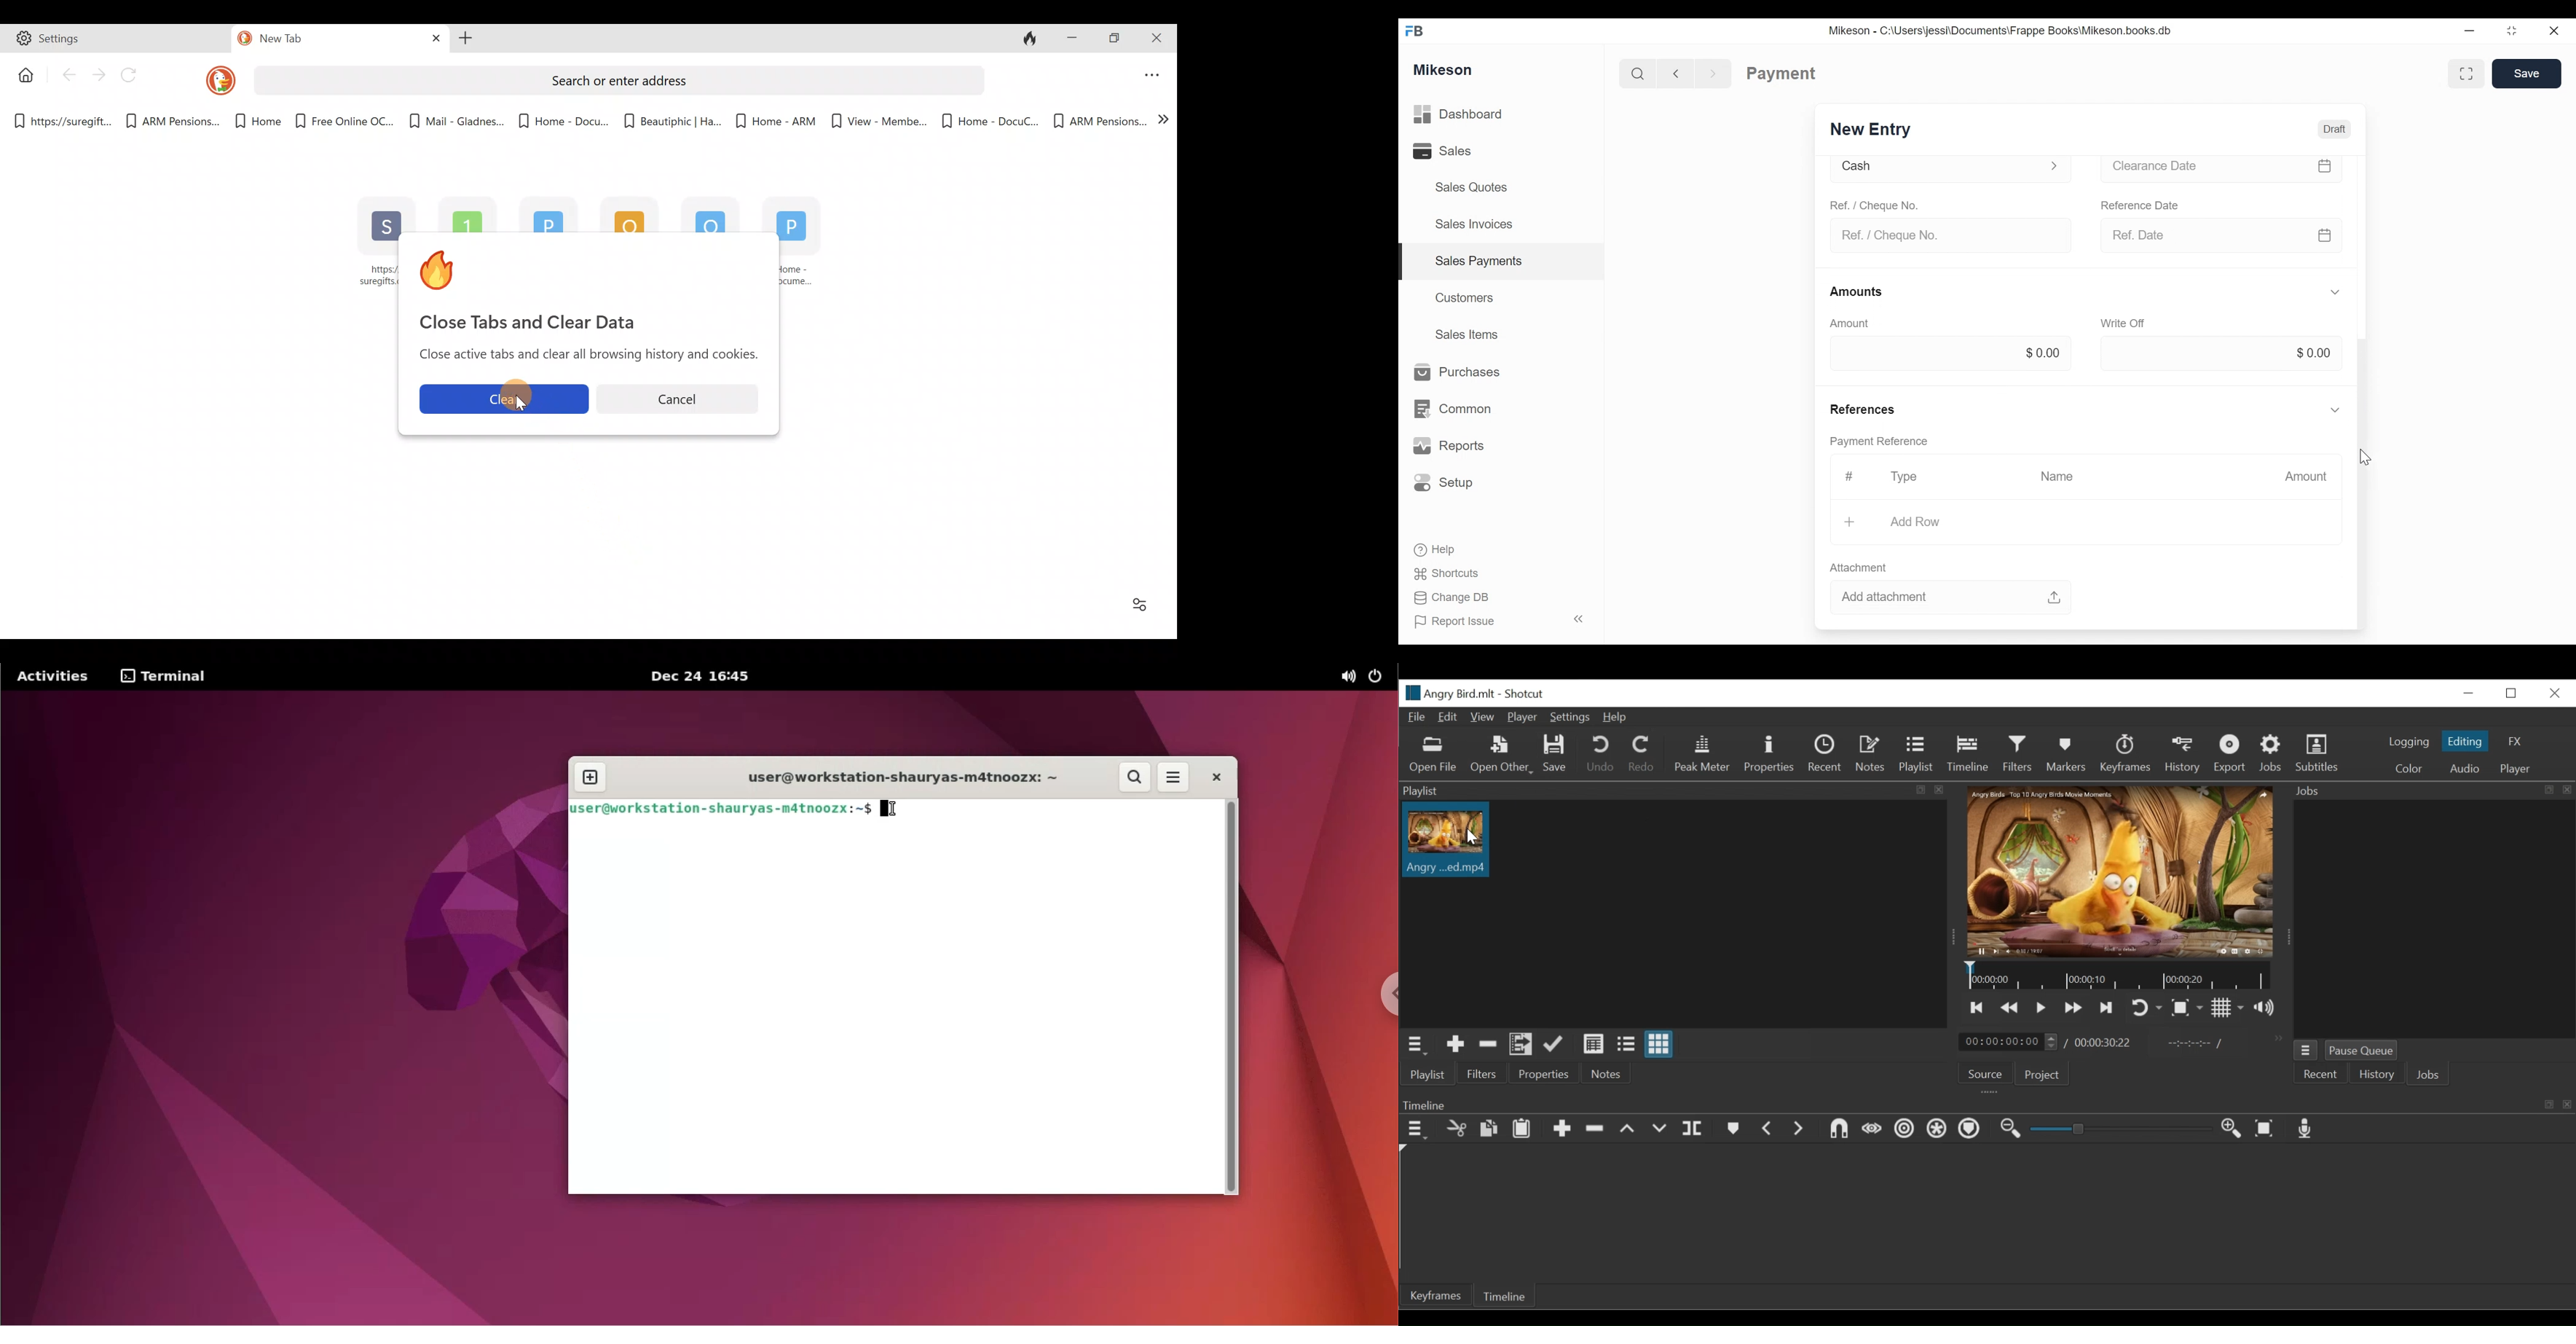  What do you see at coordinates (2408, 769) in the screenshot?
I see `color` at bounding box center [2408, 769].